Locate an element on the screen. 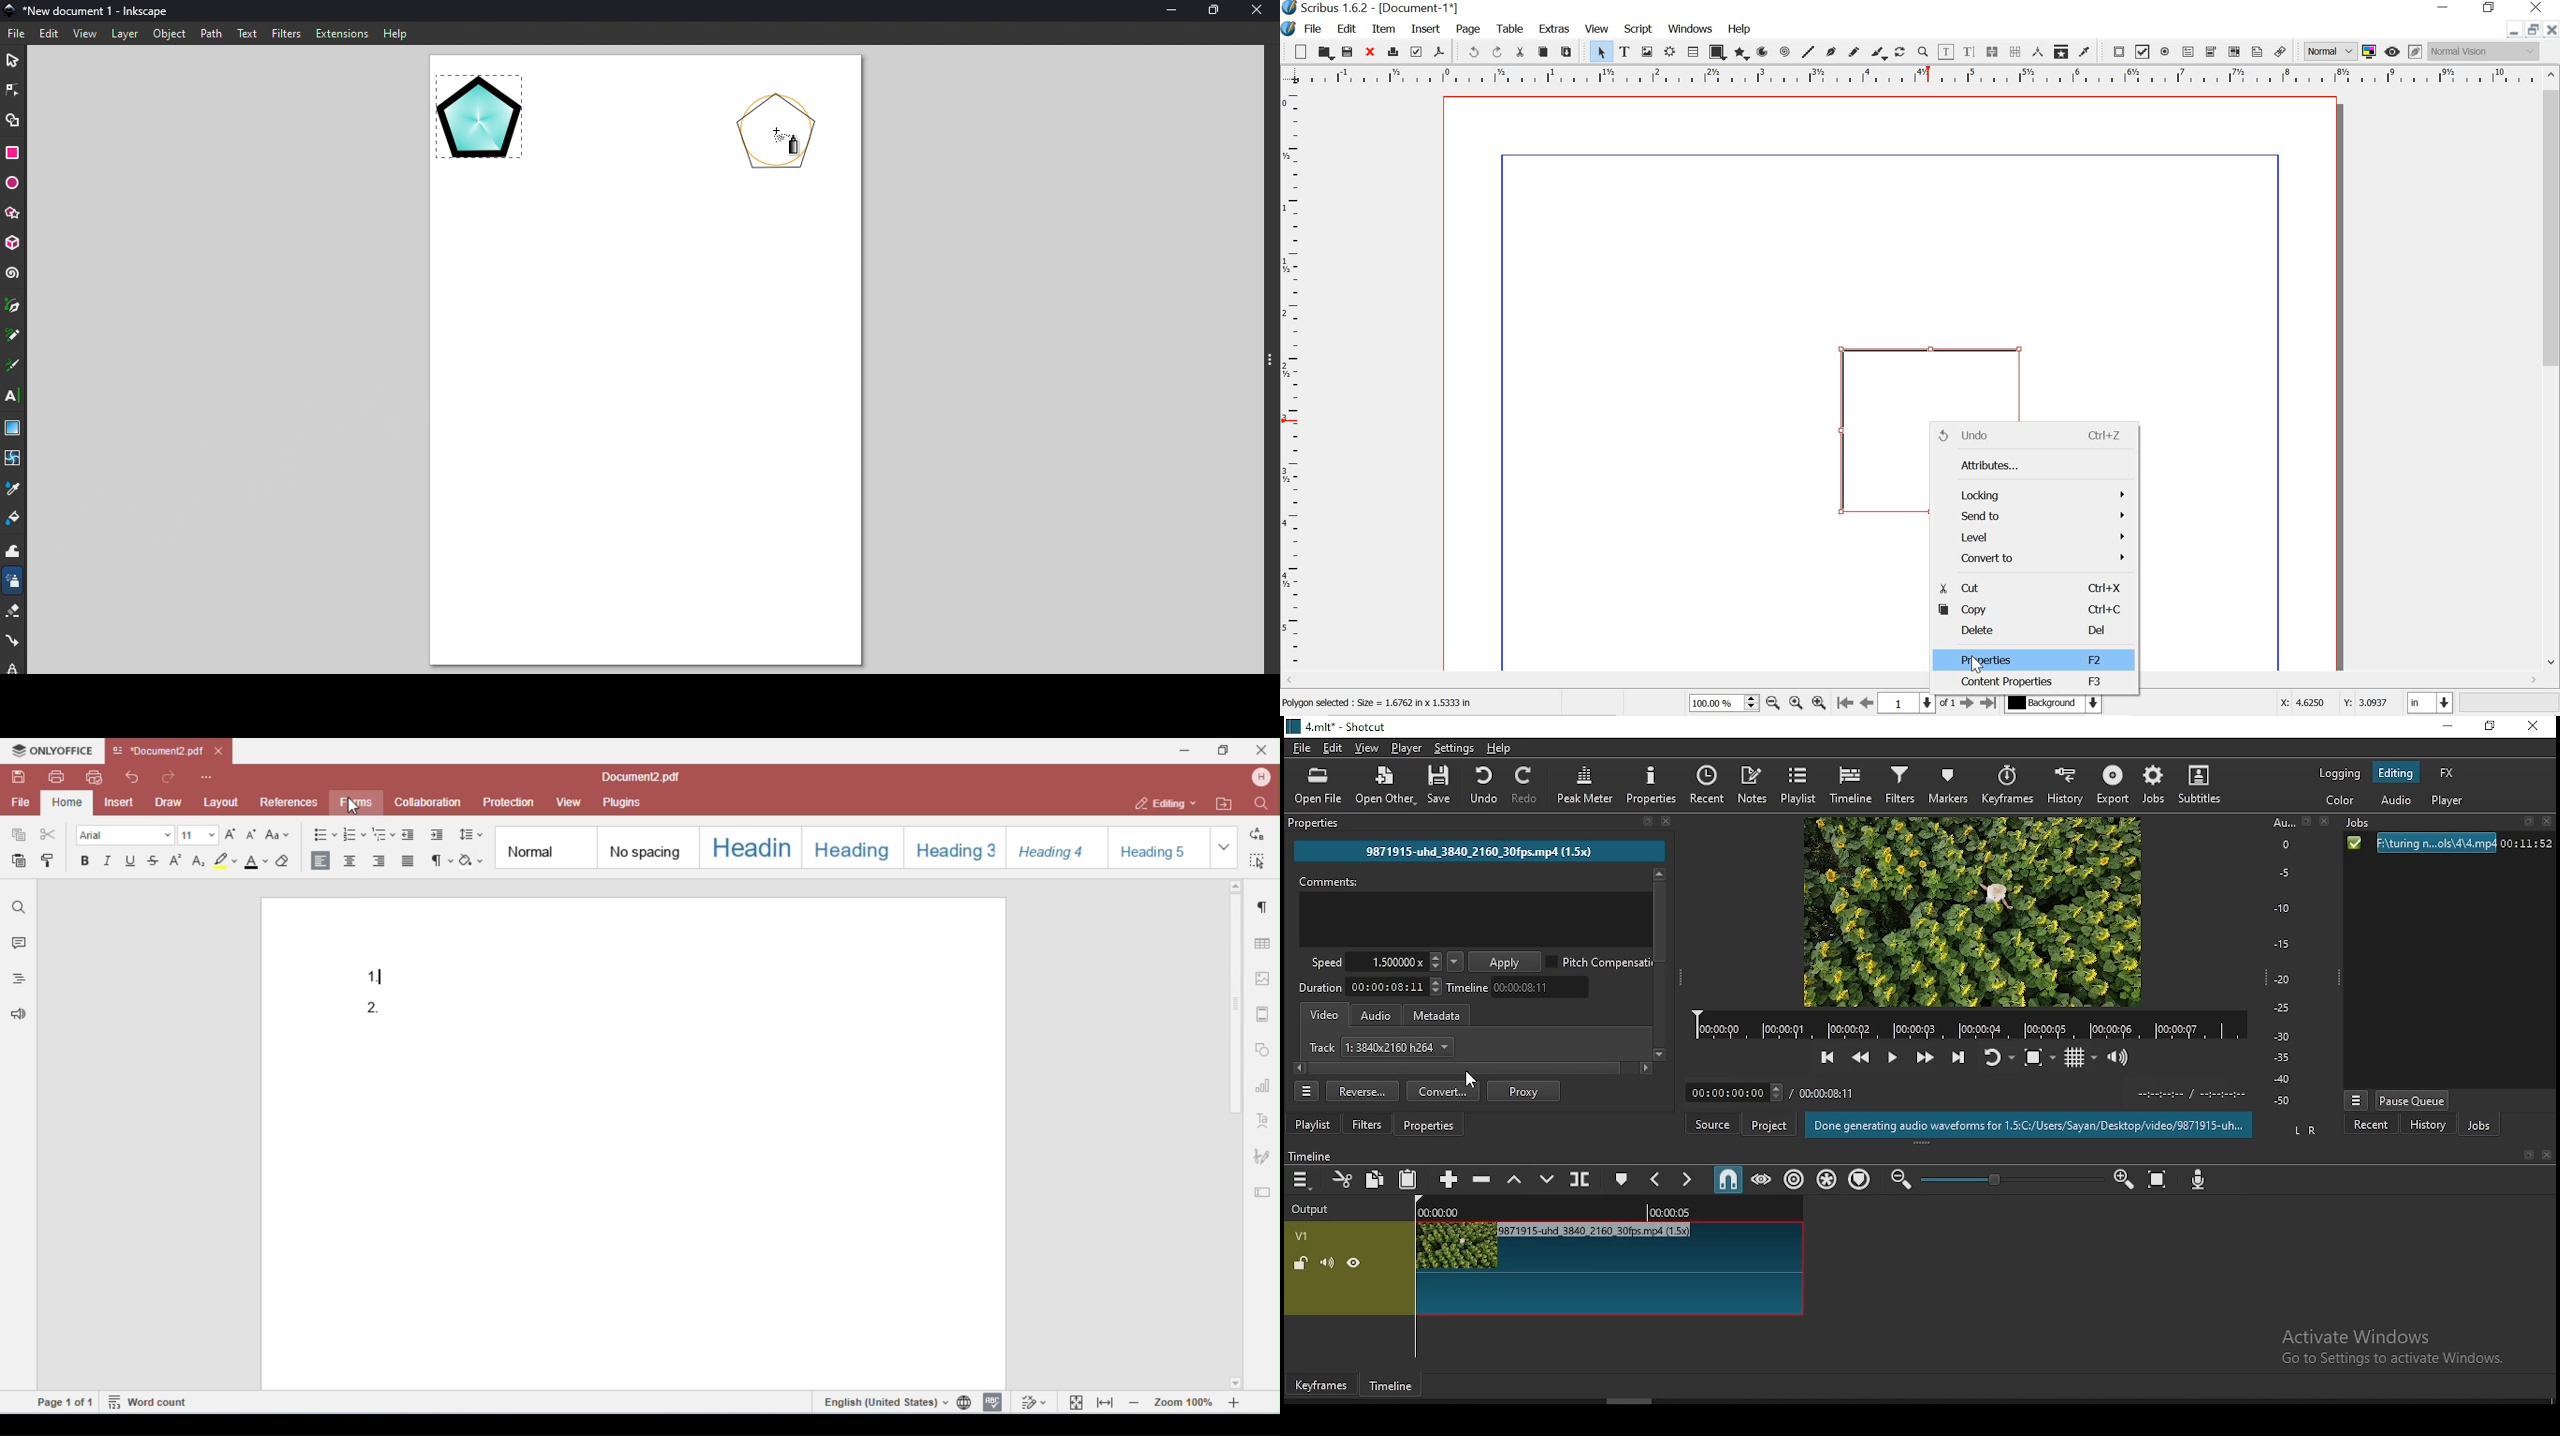 The width and height of the screenshot is (2576, 1456). ruler is located at coordinates (1293, 387).